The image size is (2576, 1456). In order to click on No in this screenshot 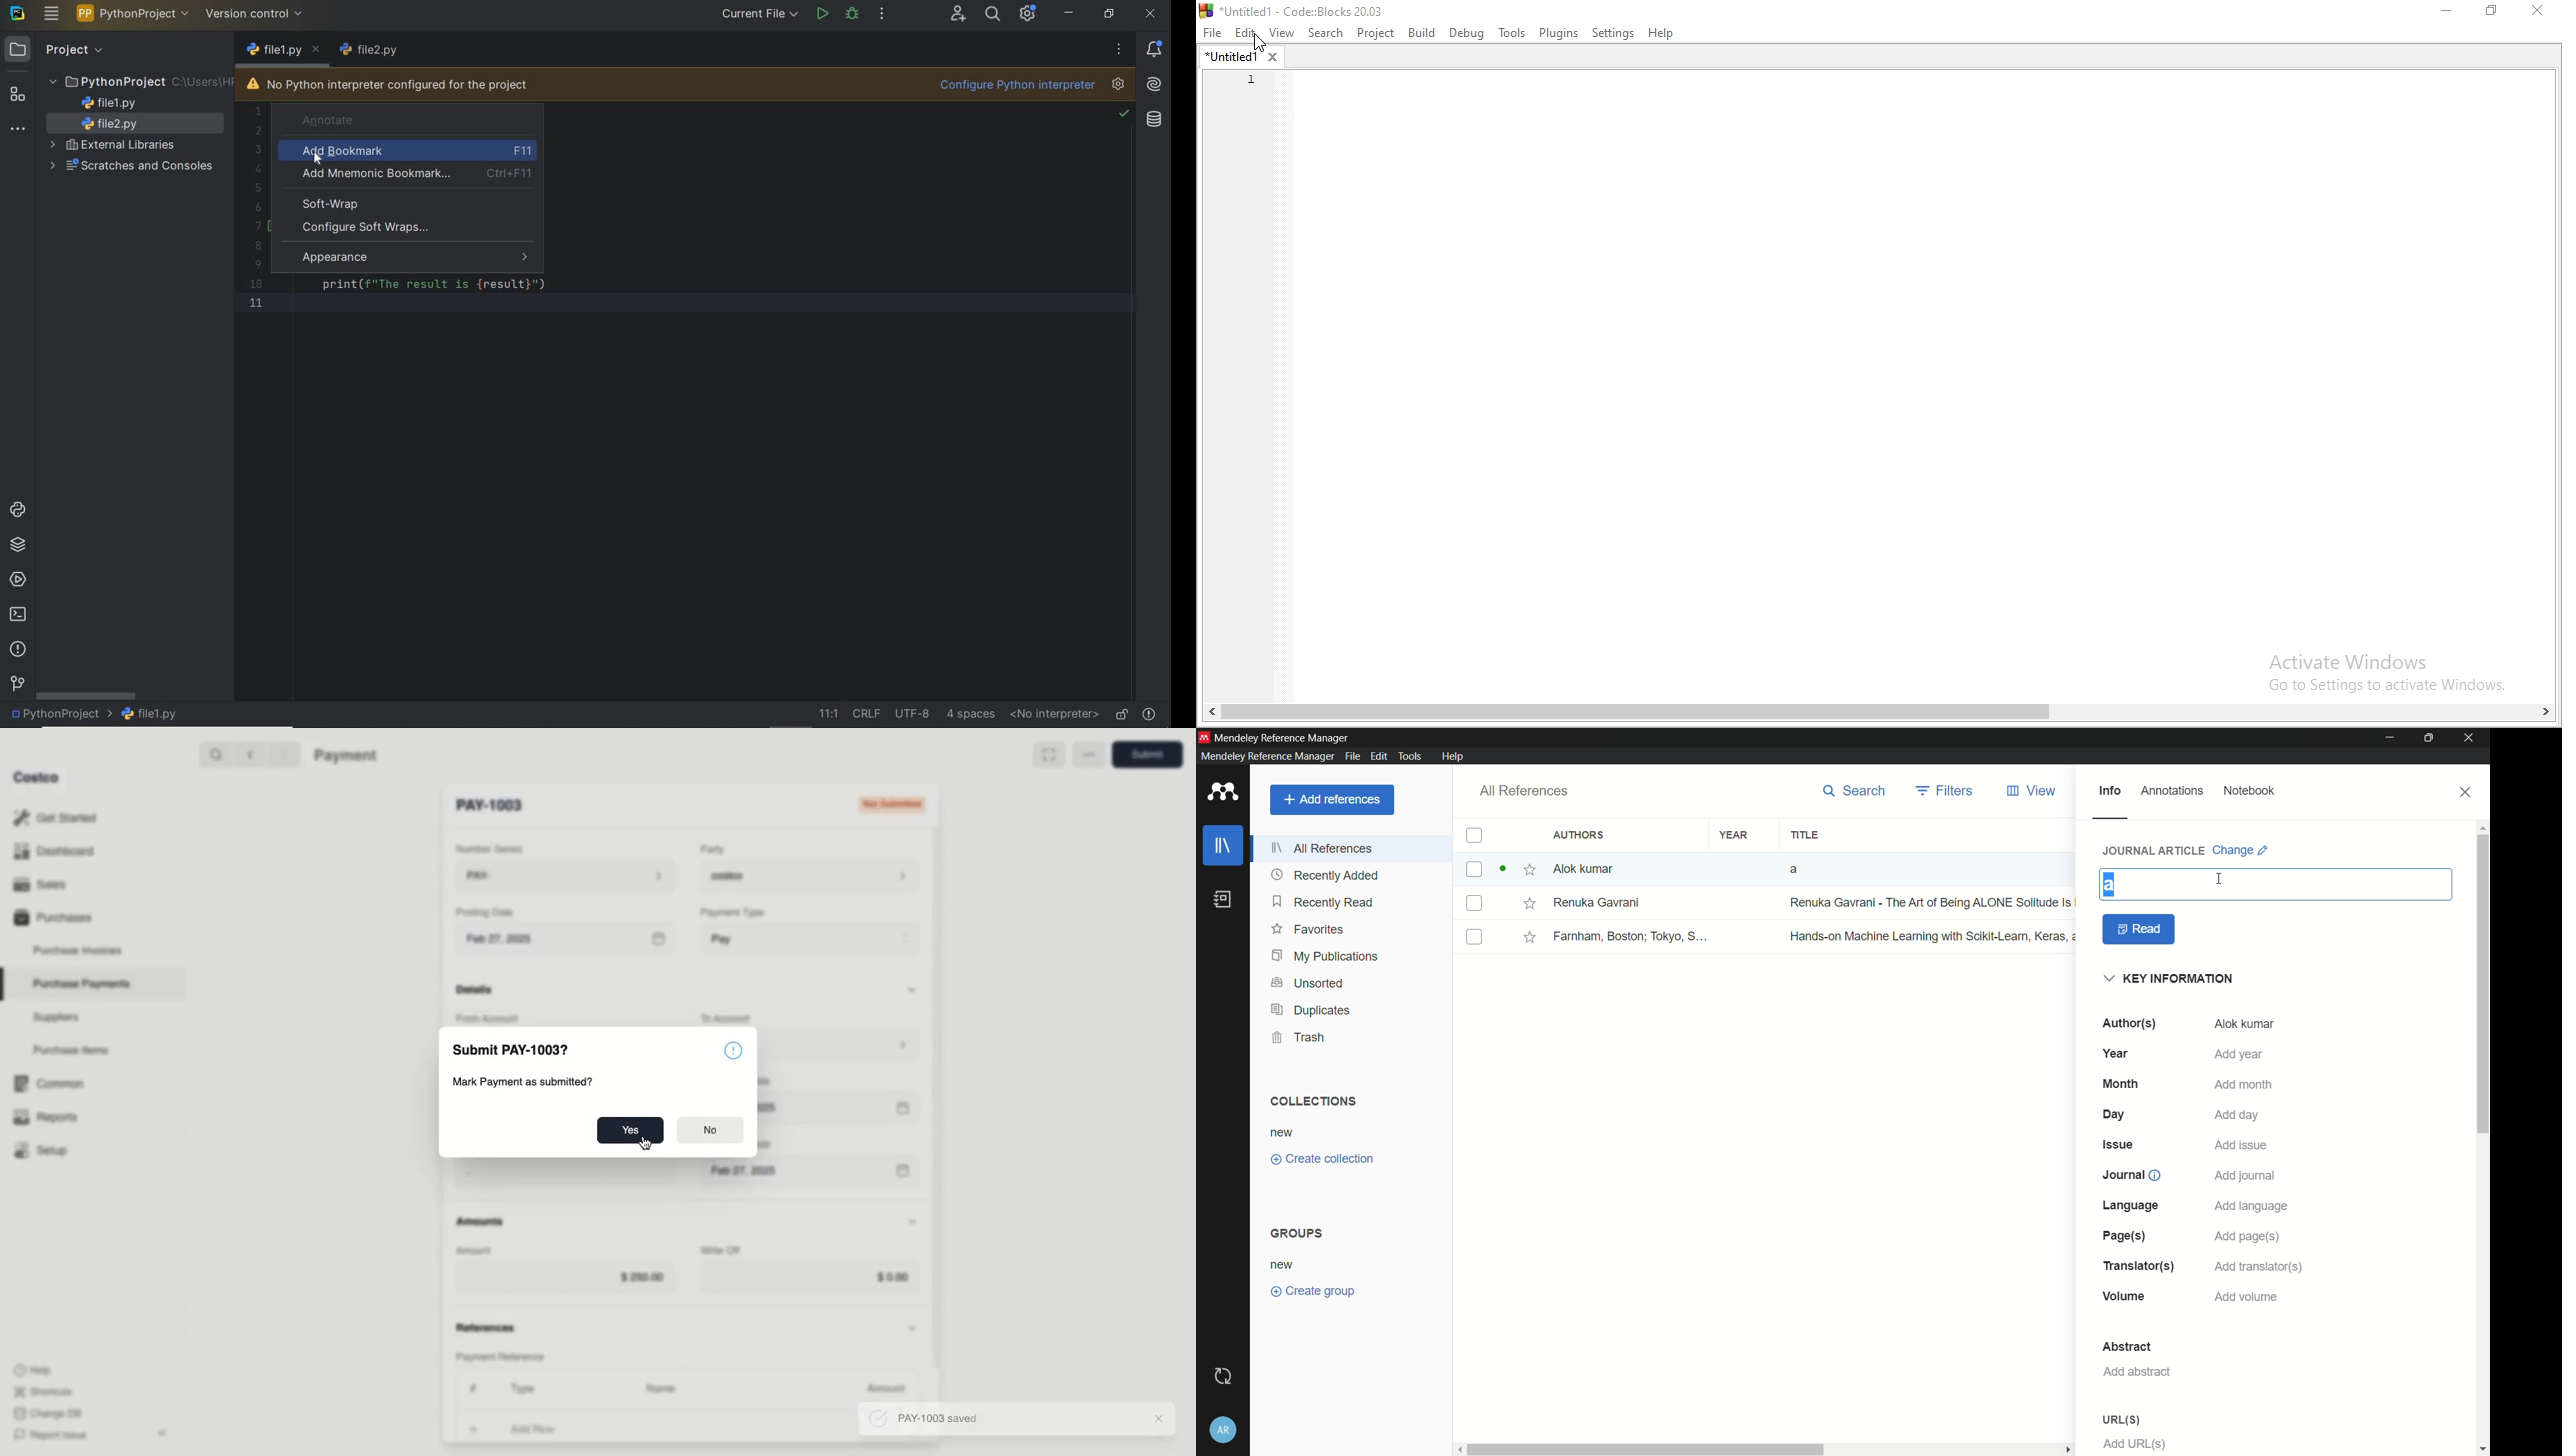, I will do `click(709, 1130)`.